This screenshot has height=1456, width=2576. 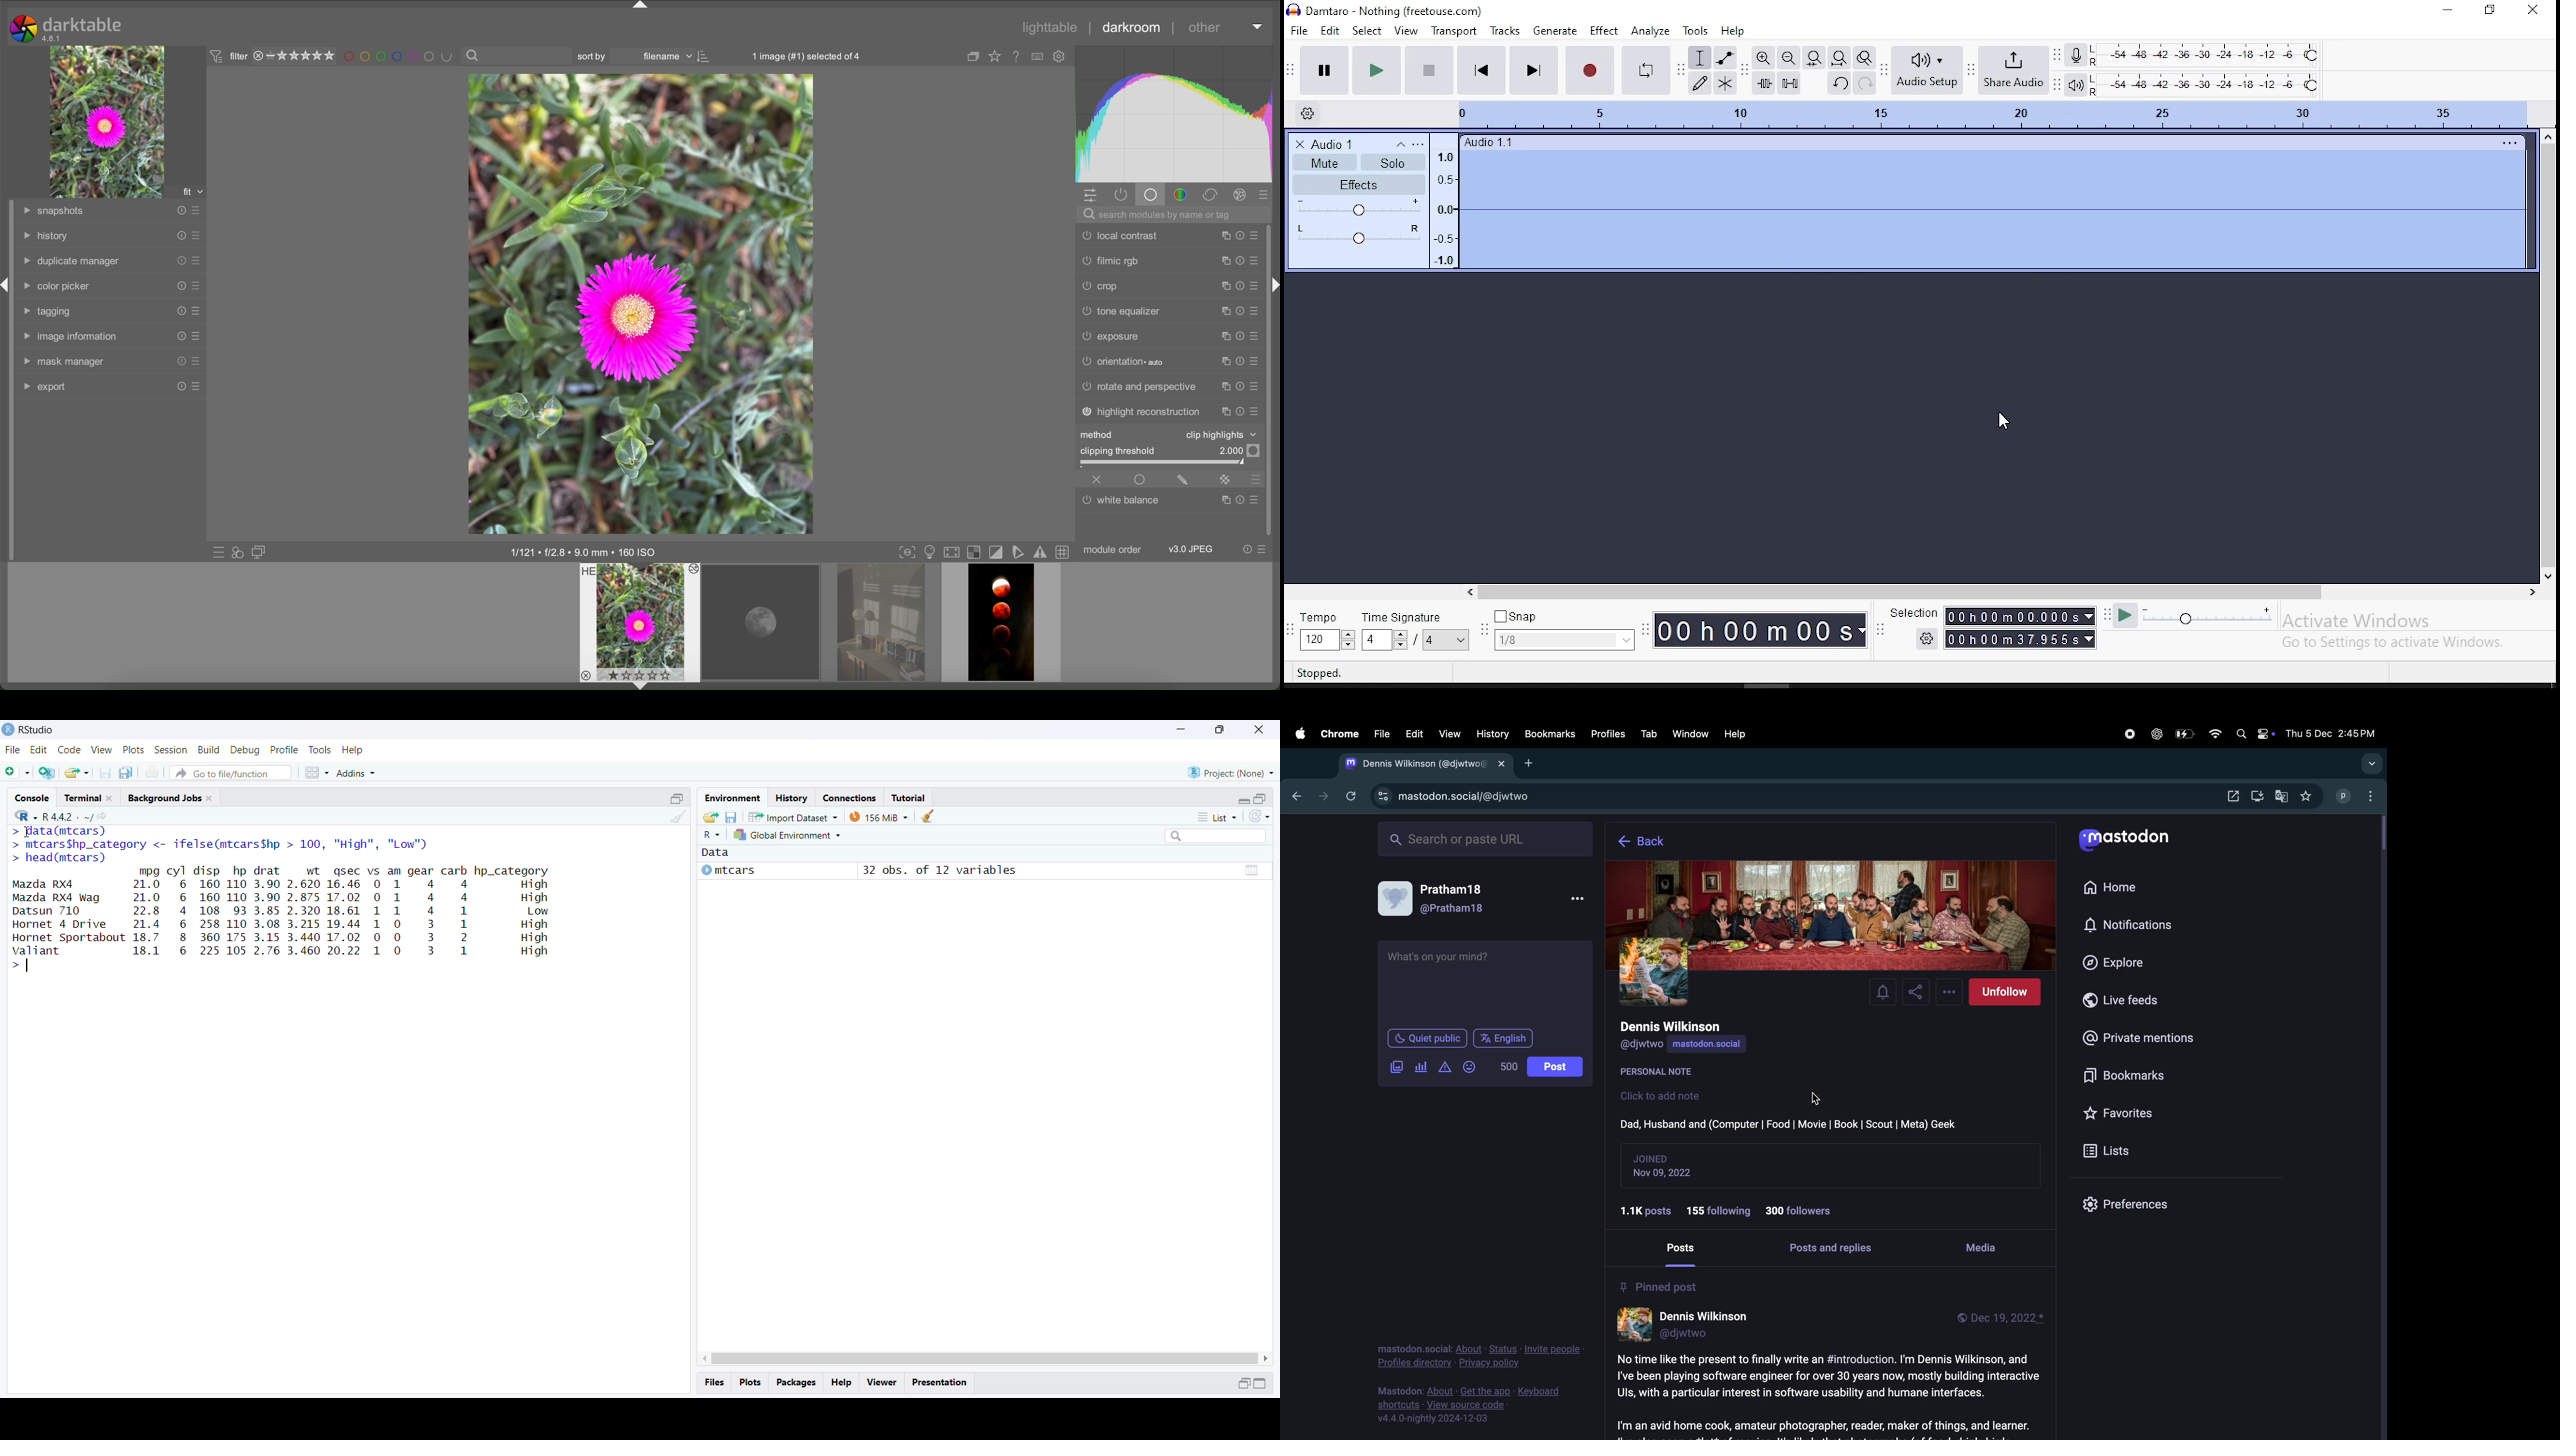 What do you see at coordinates (666, 57) in the screenshot?
I see `filename` at bounding box center [666, 57].